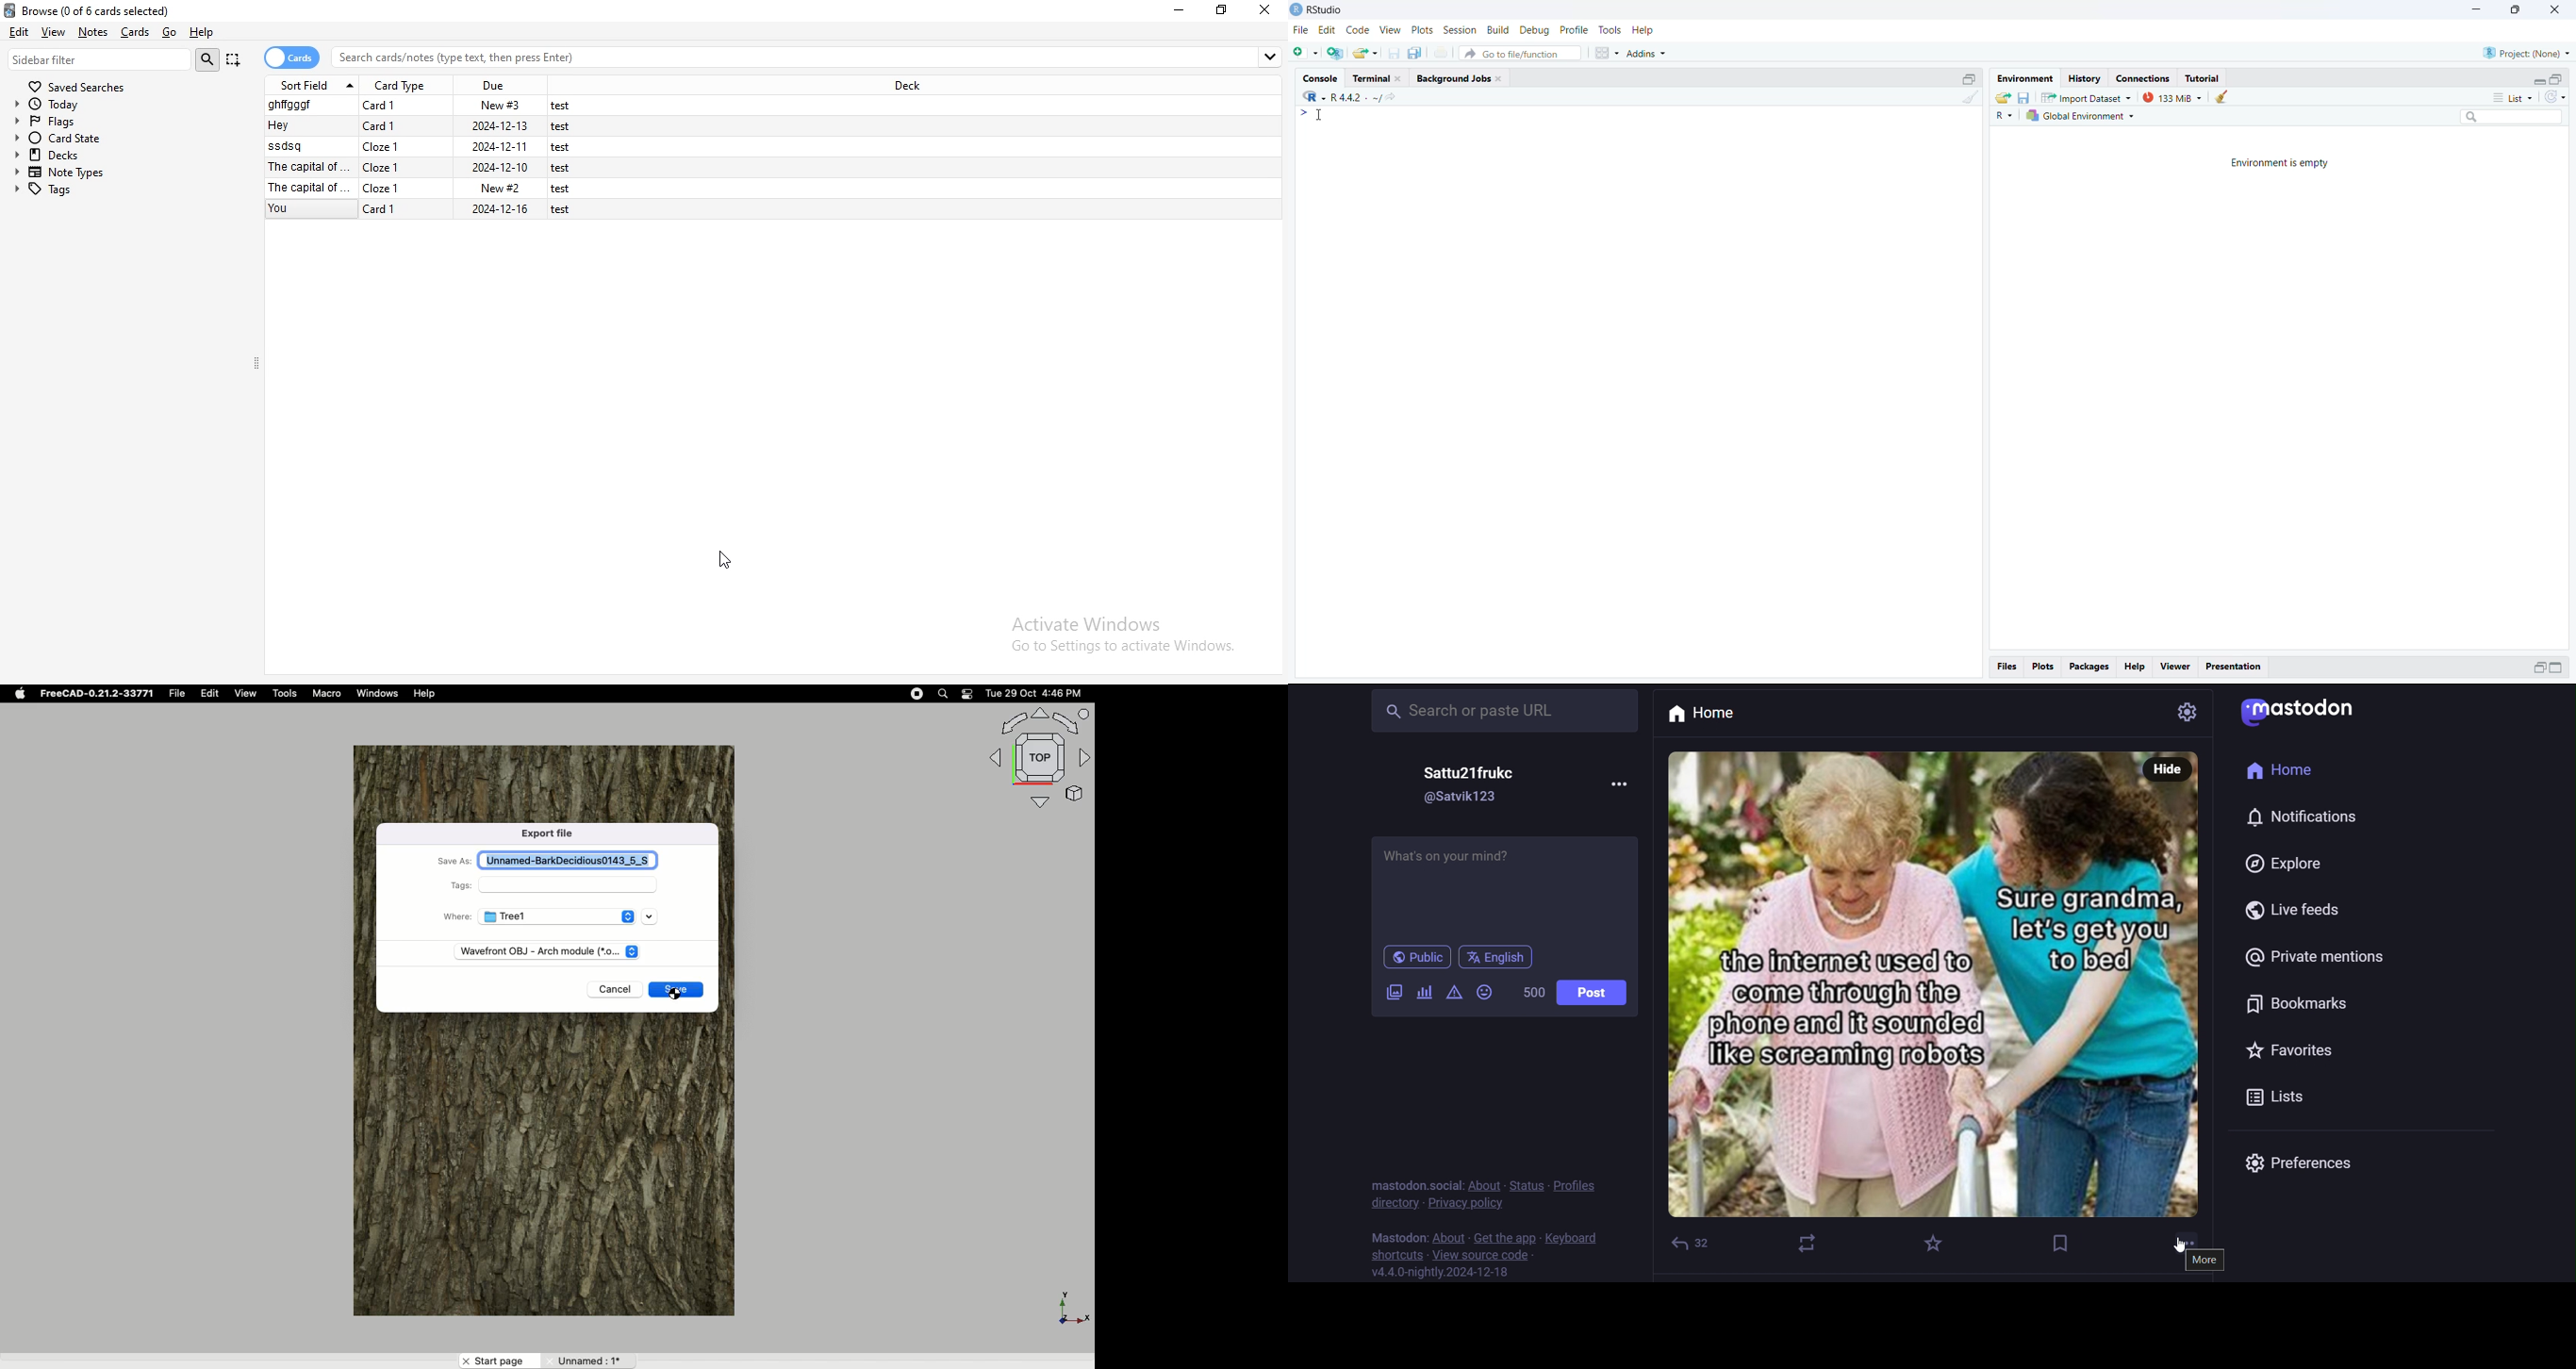 This screenshot has height=1372, width=2576. I want to click on card state, so click(126, 139).